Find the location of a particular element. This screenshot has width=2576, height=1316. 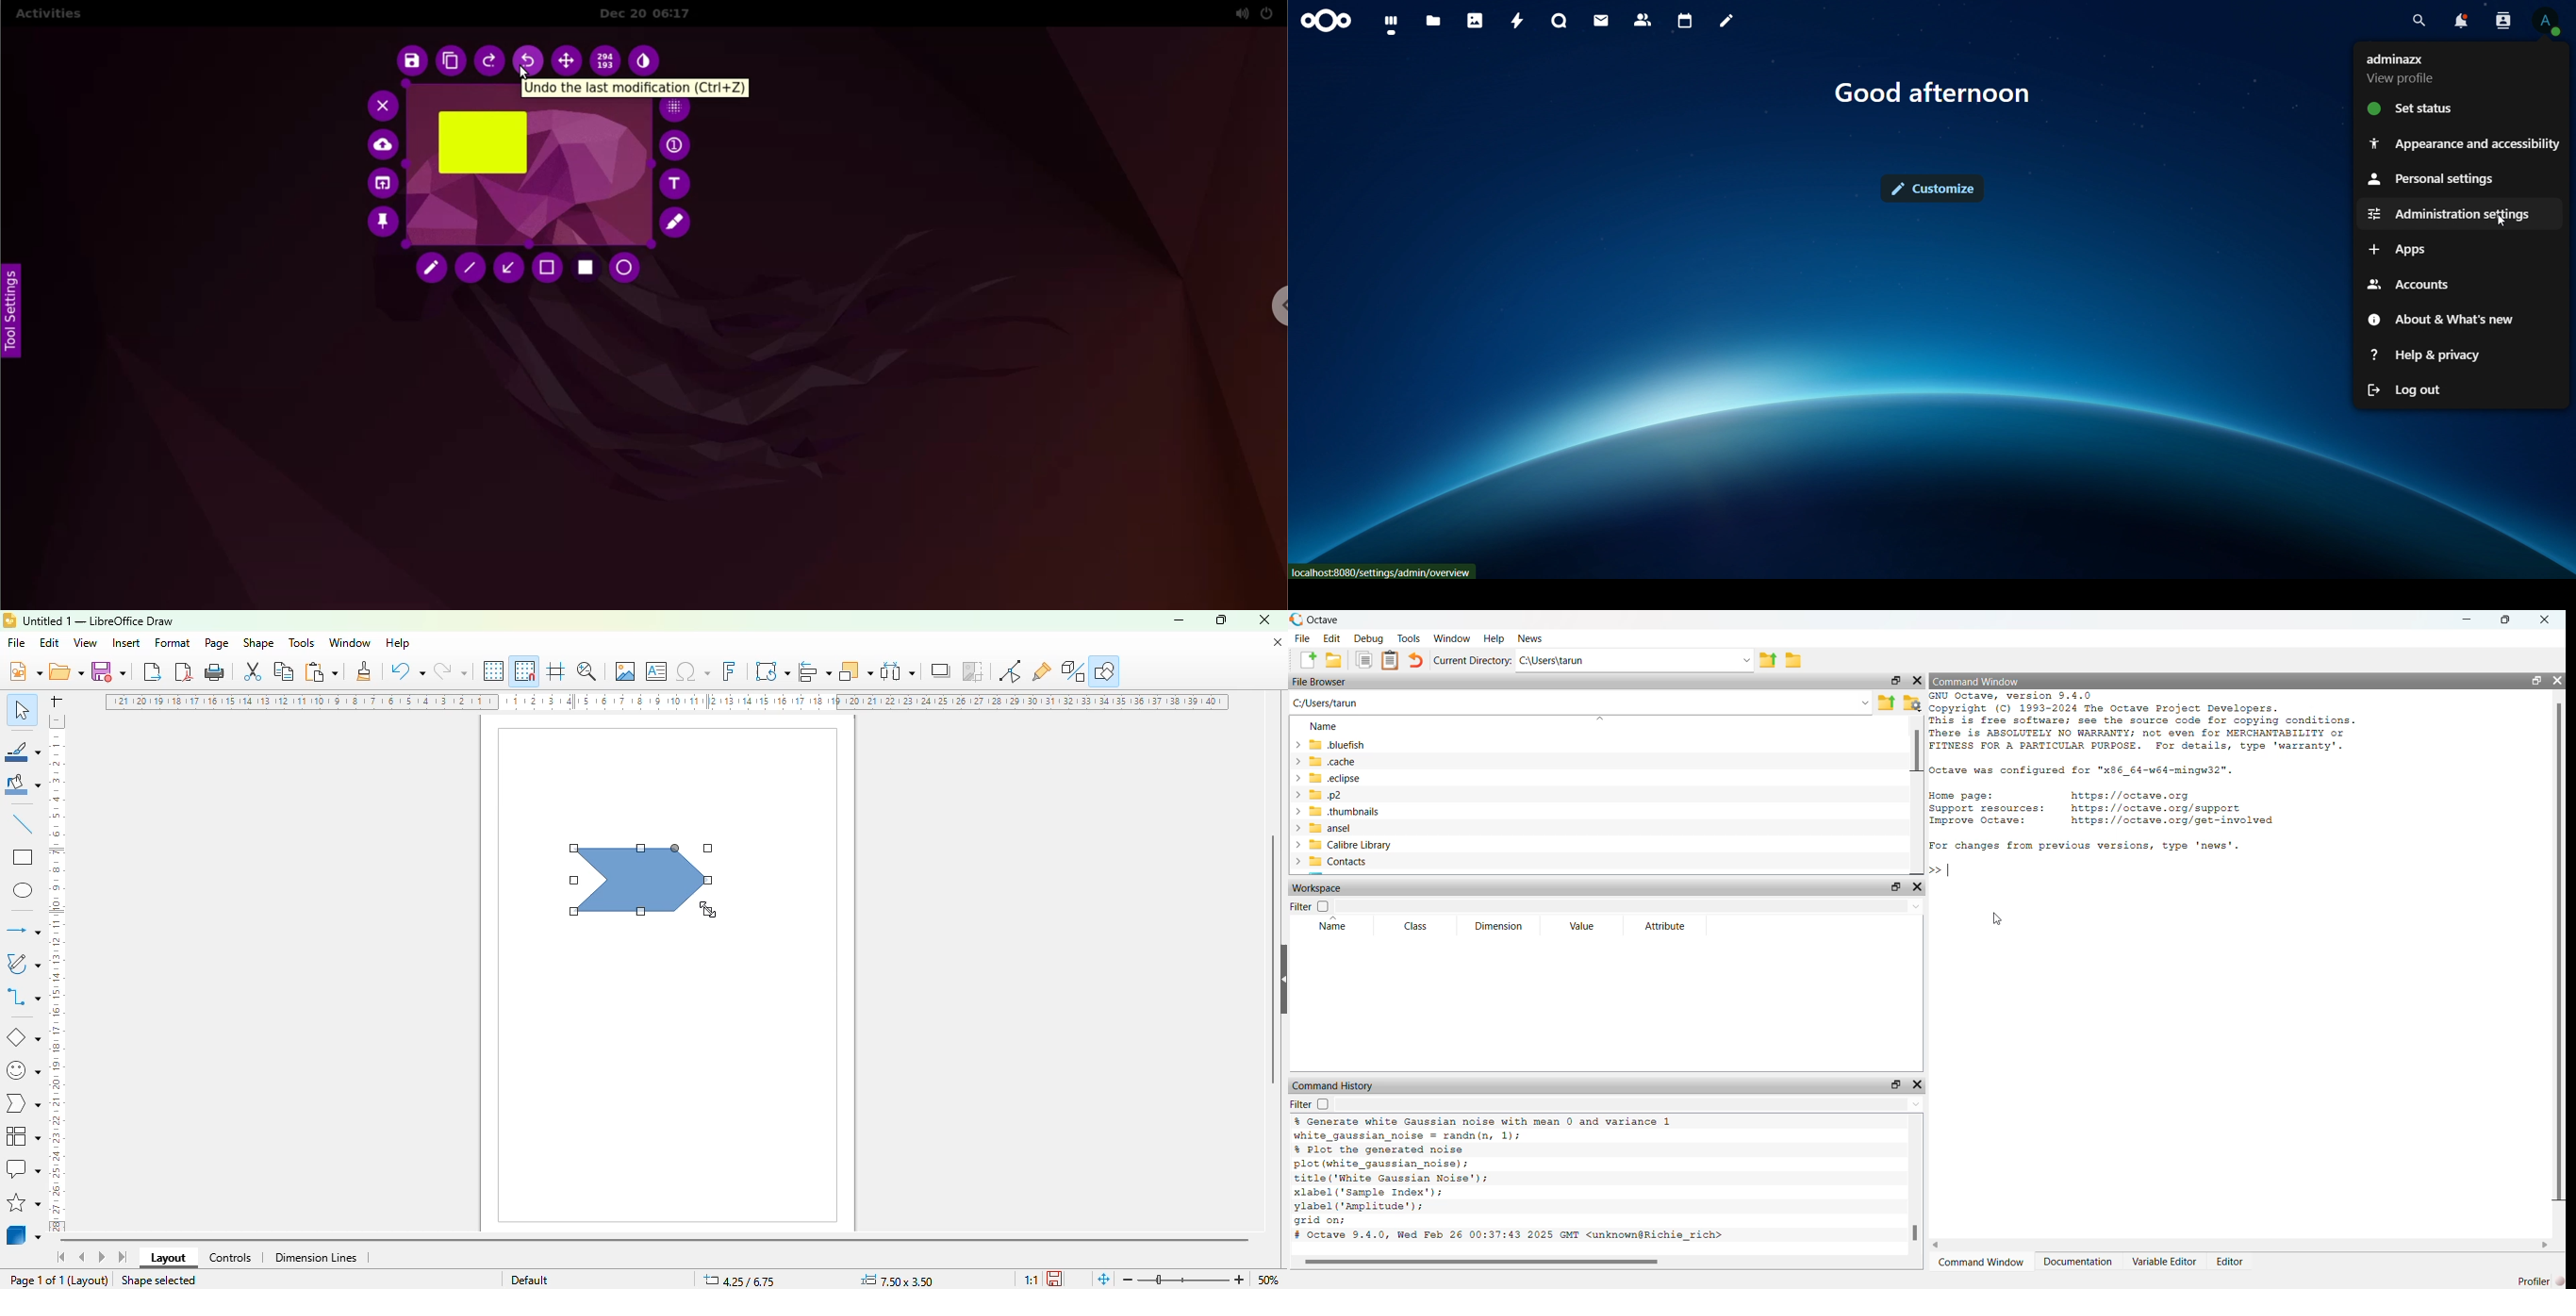

 cache is located at coordinates (1333, 761).